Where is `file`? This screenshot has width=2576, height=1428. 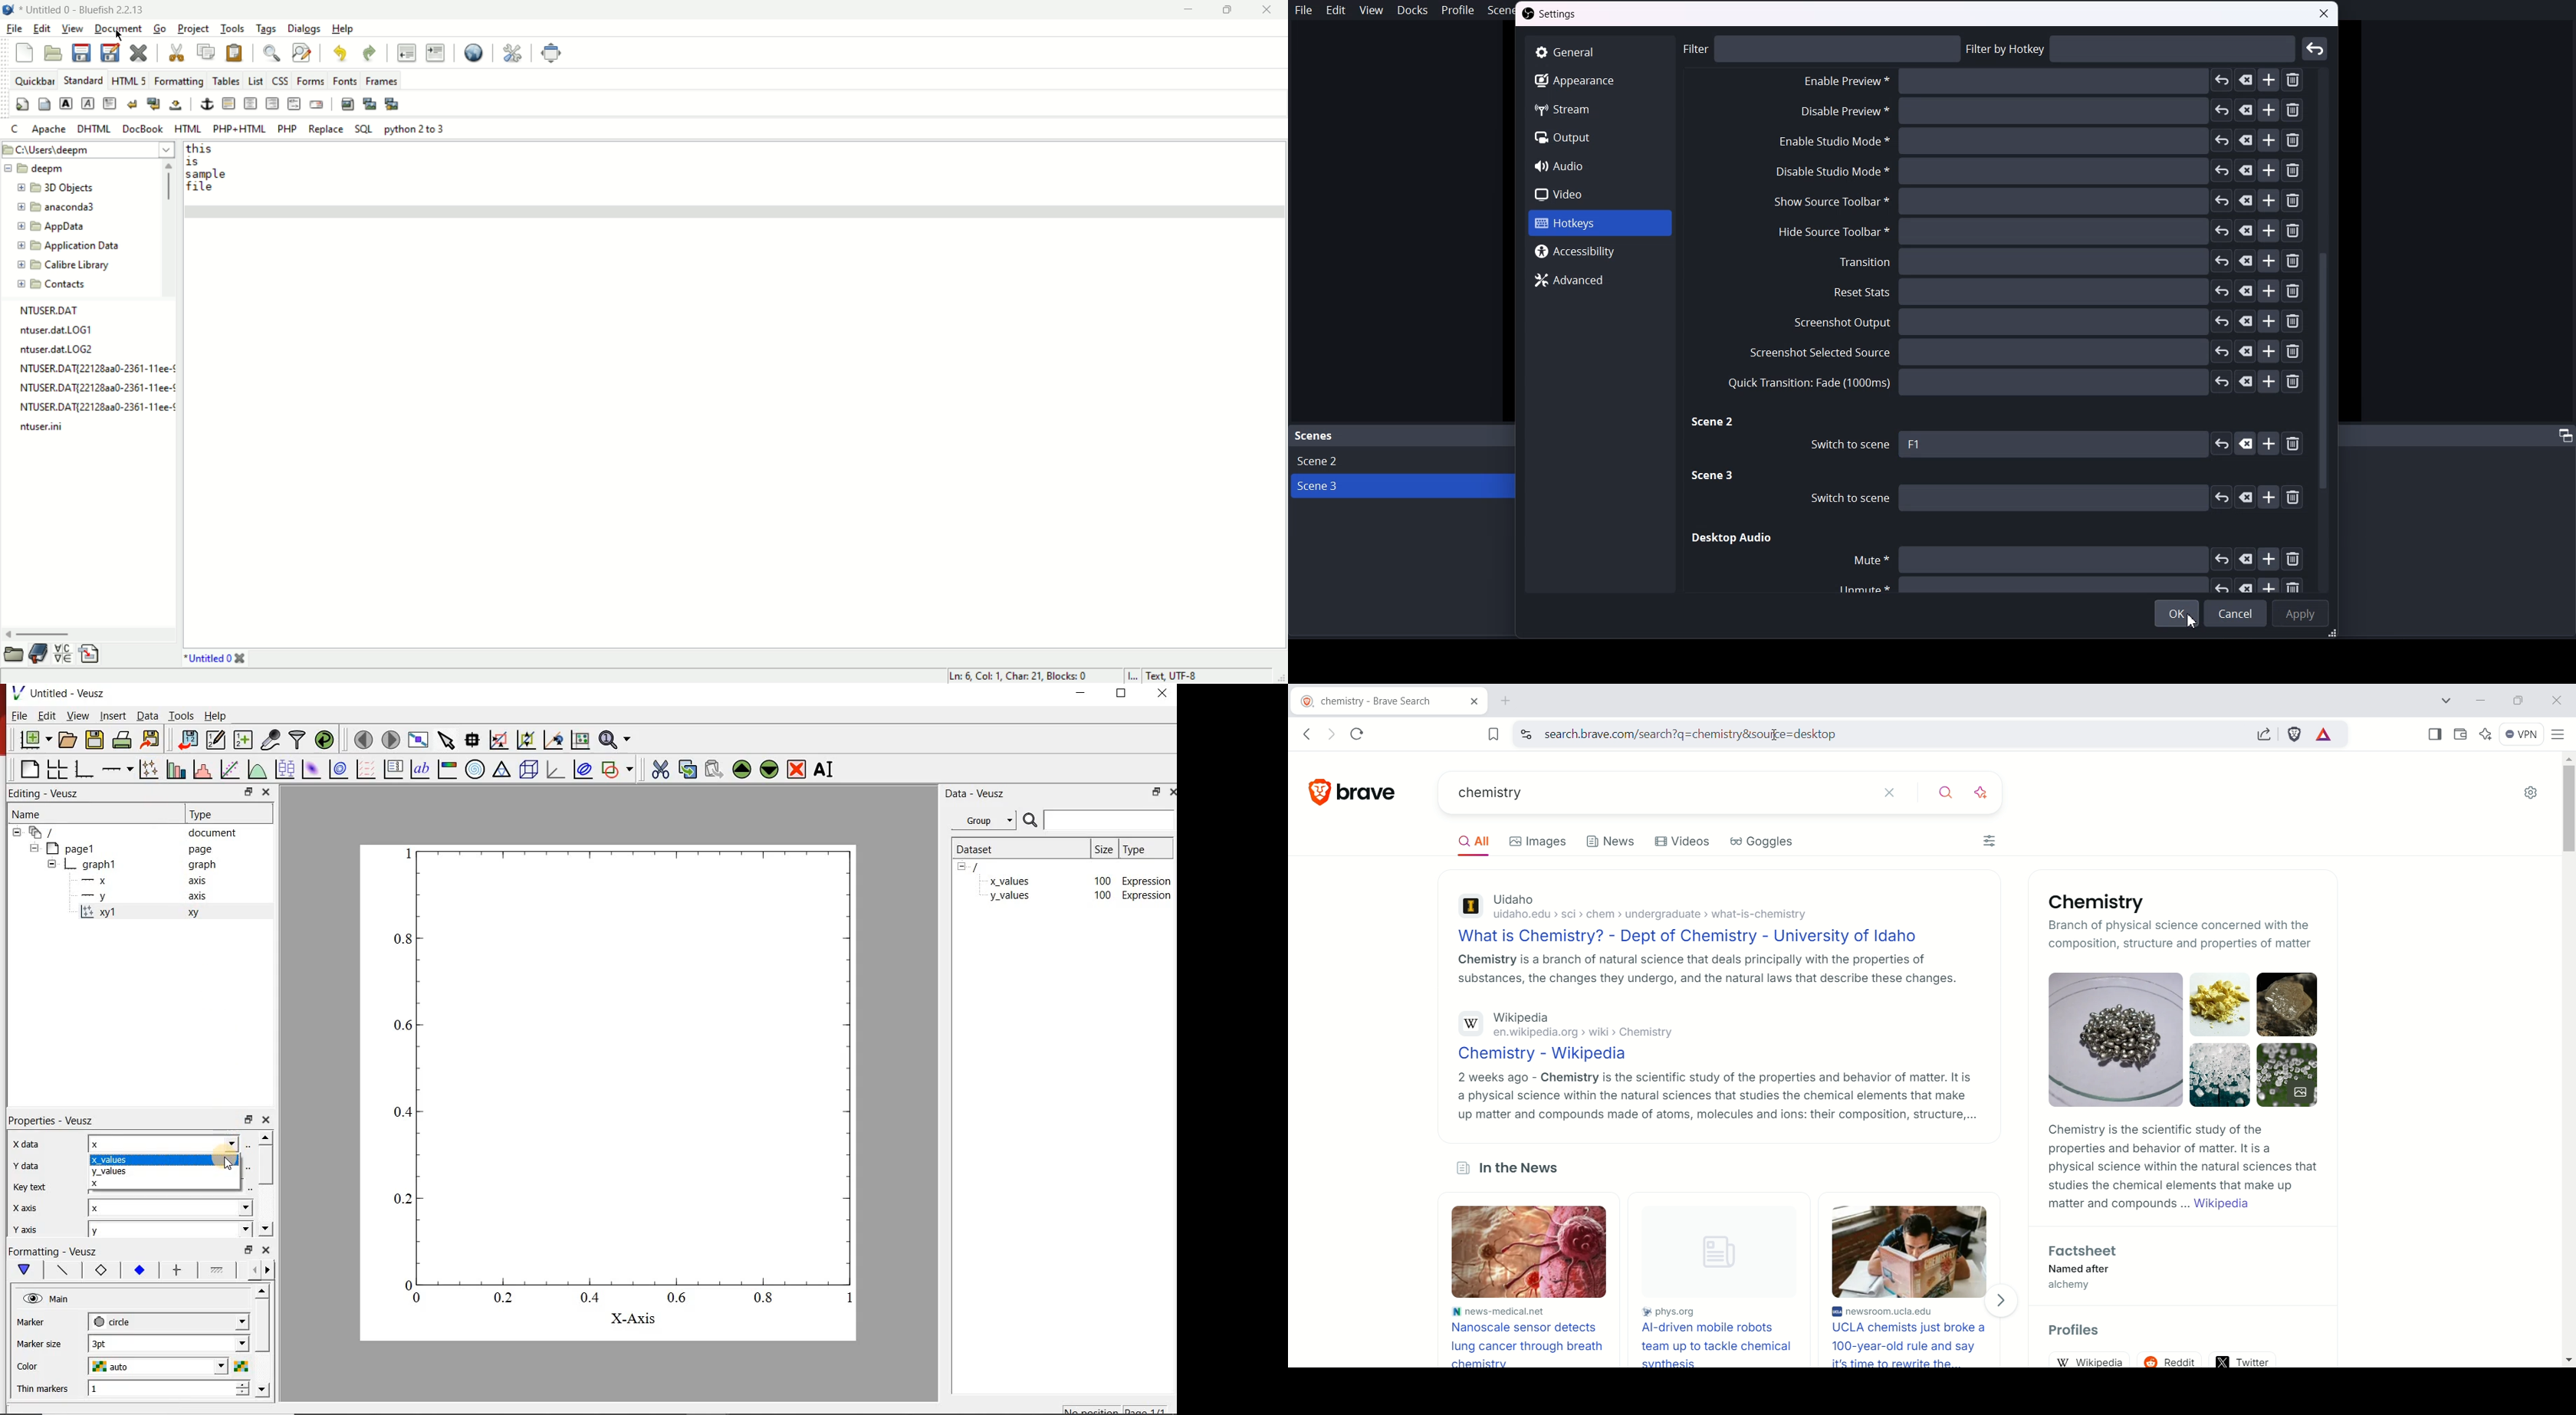 file is located at coordinates (15, 28).